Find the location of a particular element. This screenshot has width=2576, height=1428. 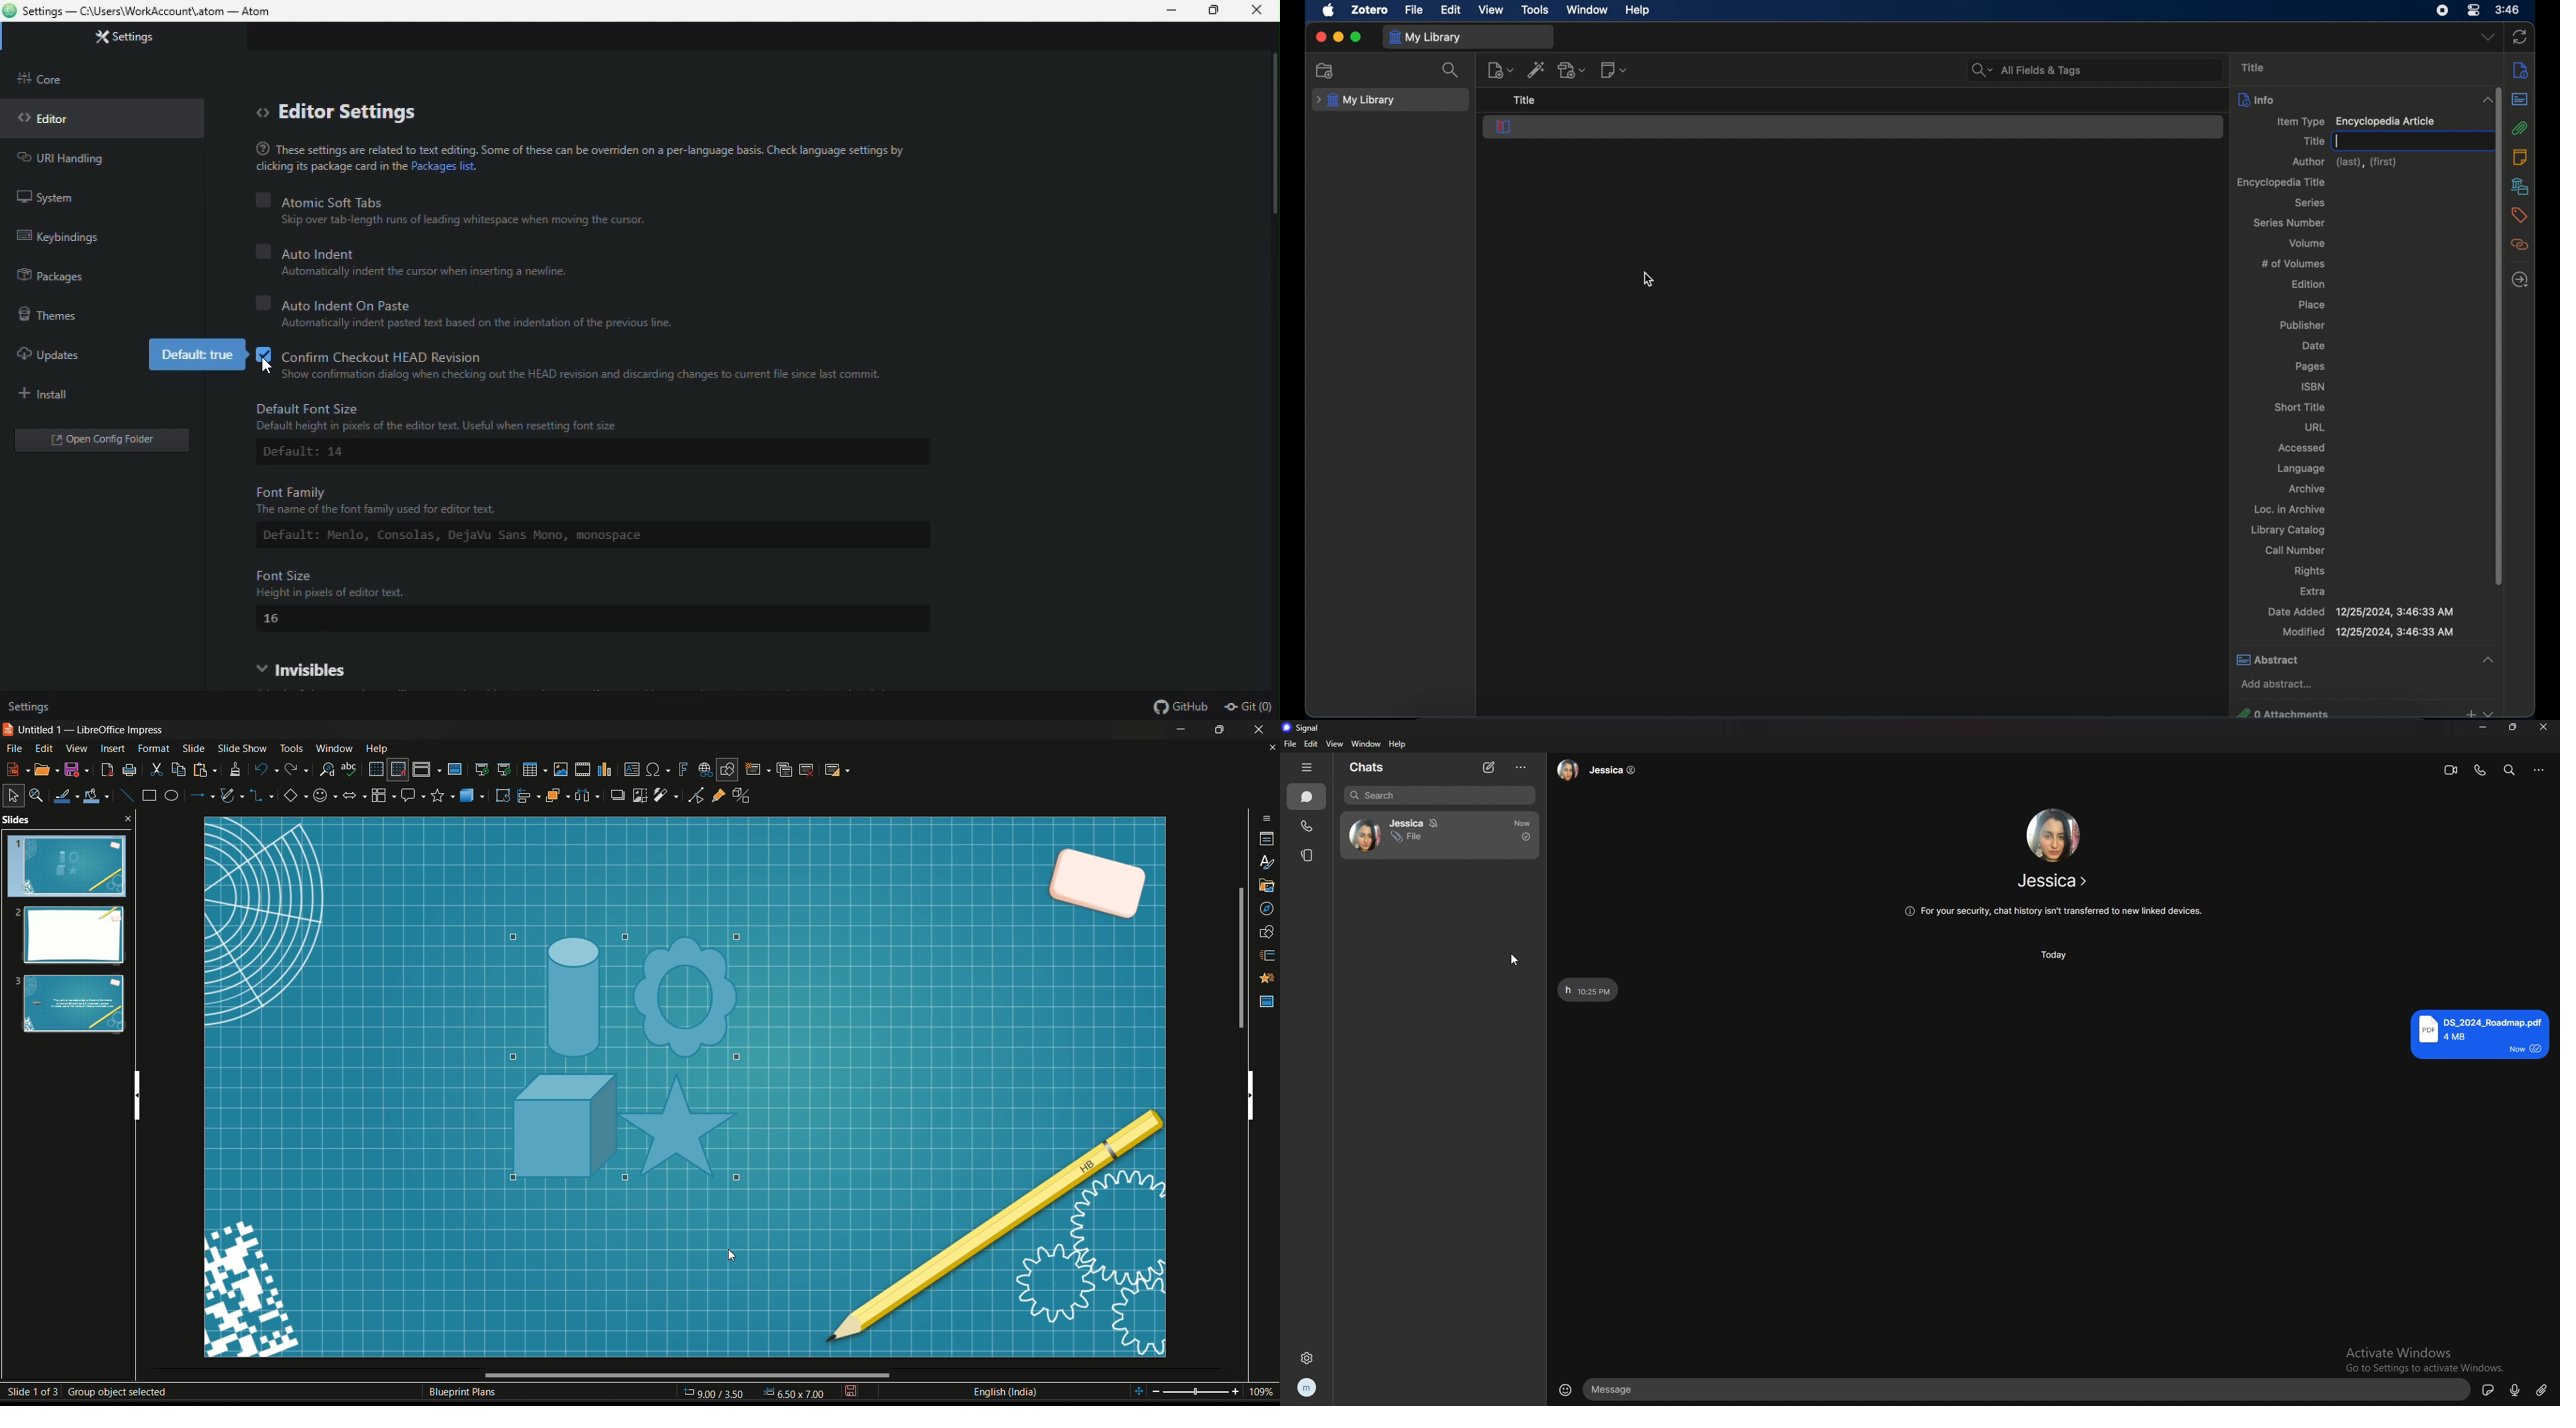

options is located at coordinates (1522, 768).